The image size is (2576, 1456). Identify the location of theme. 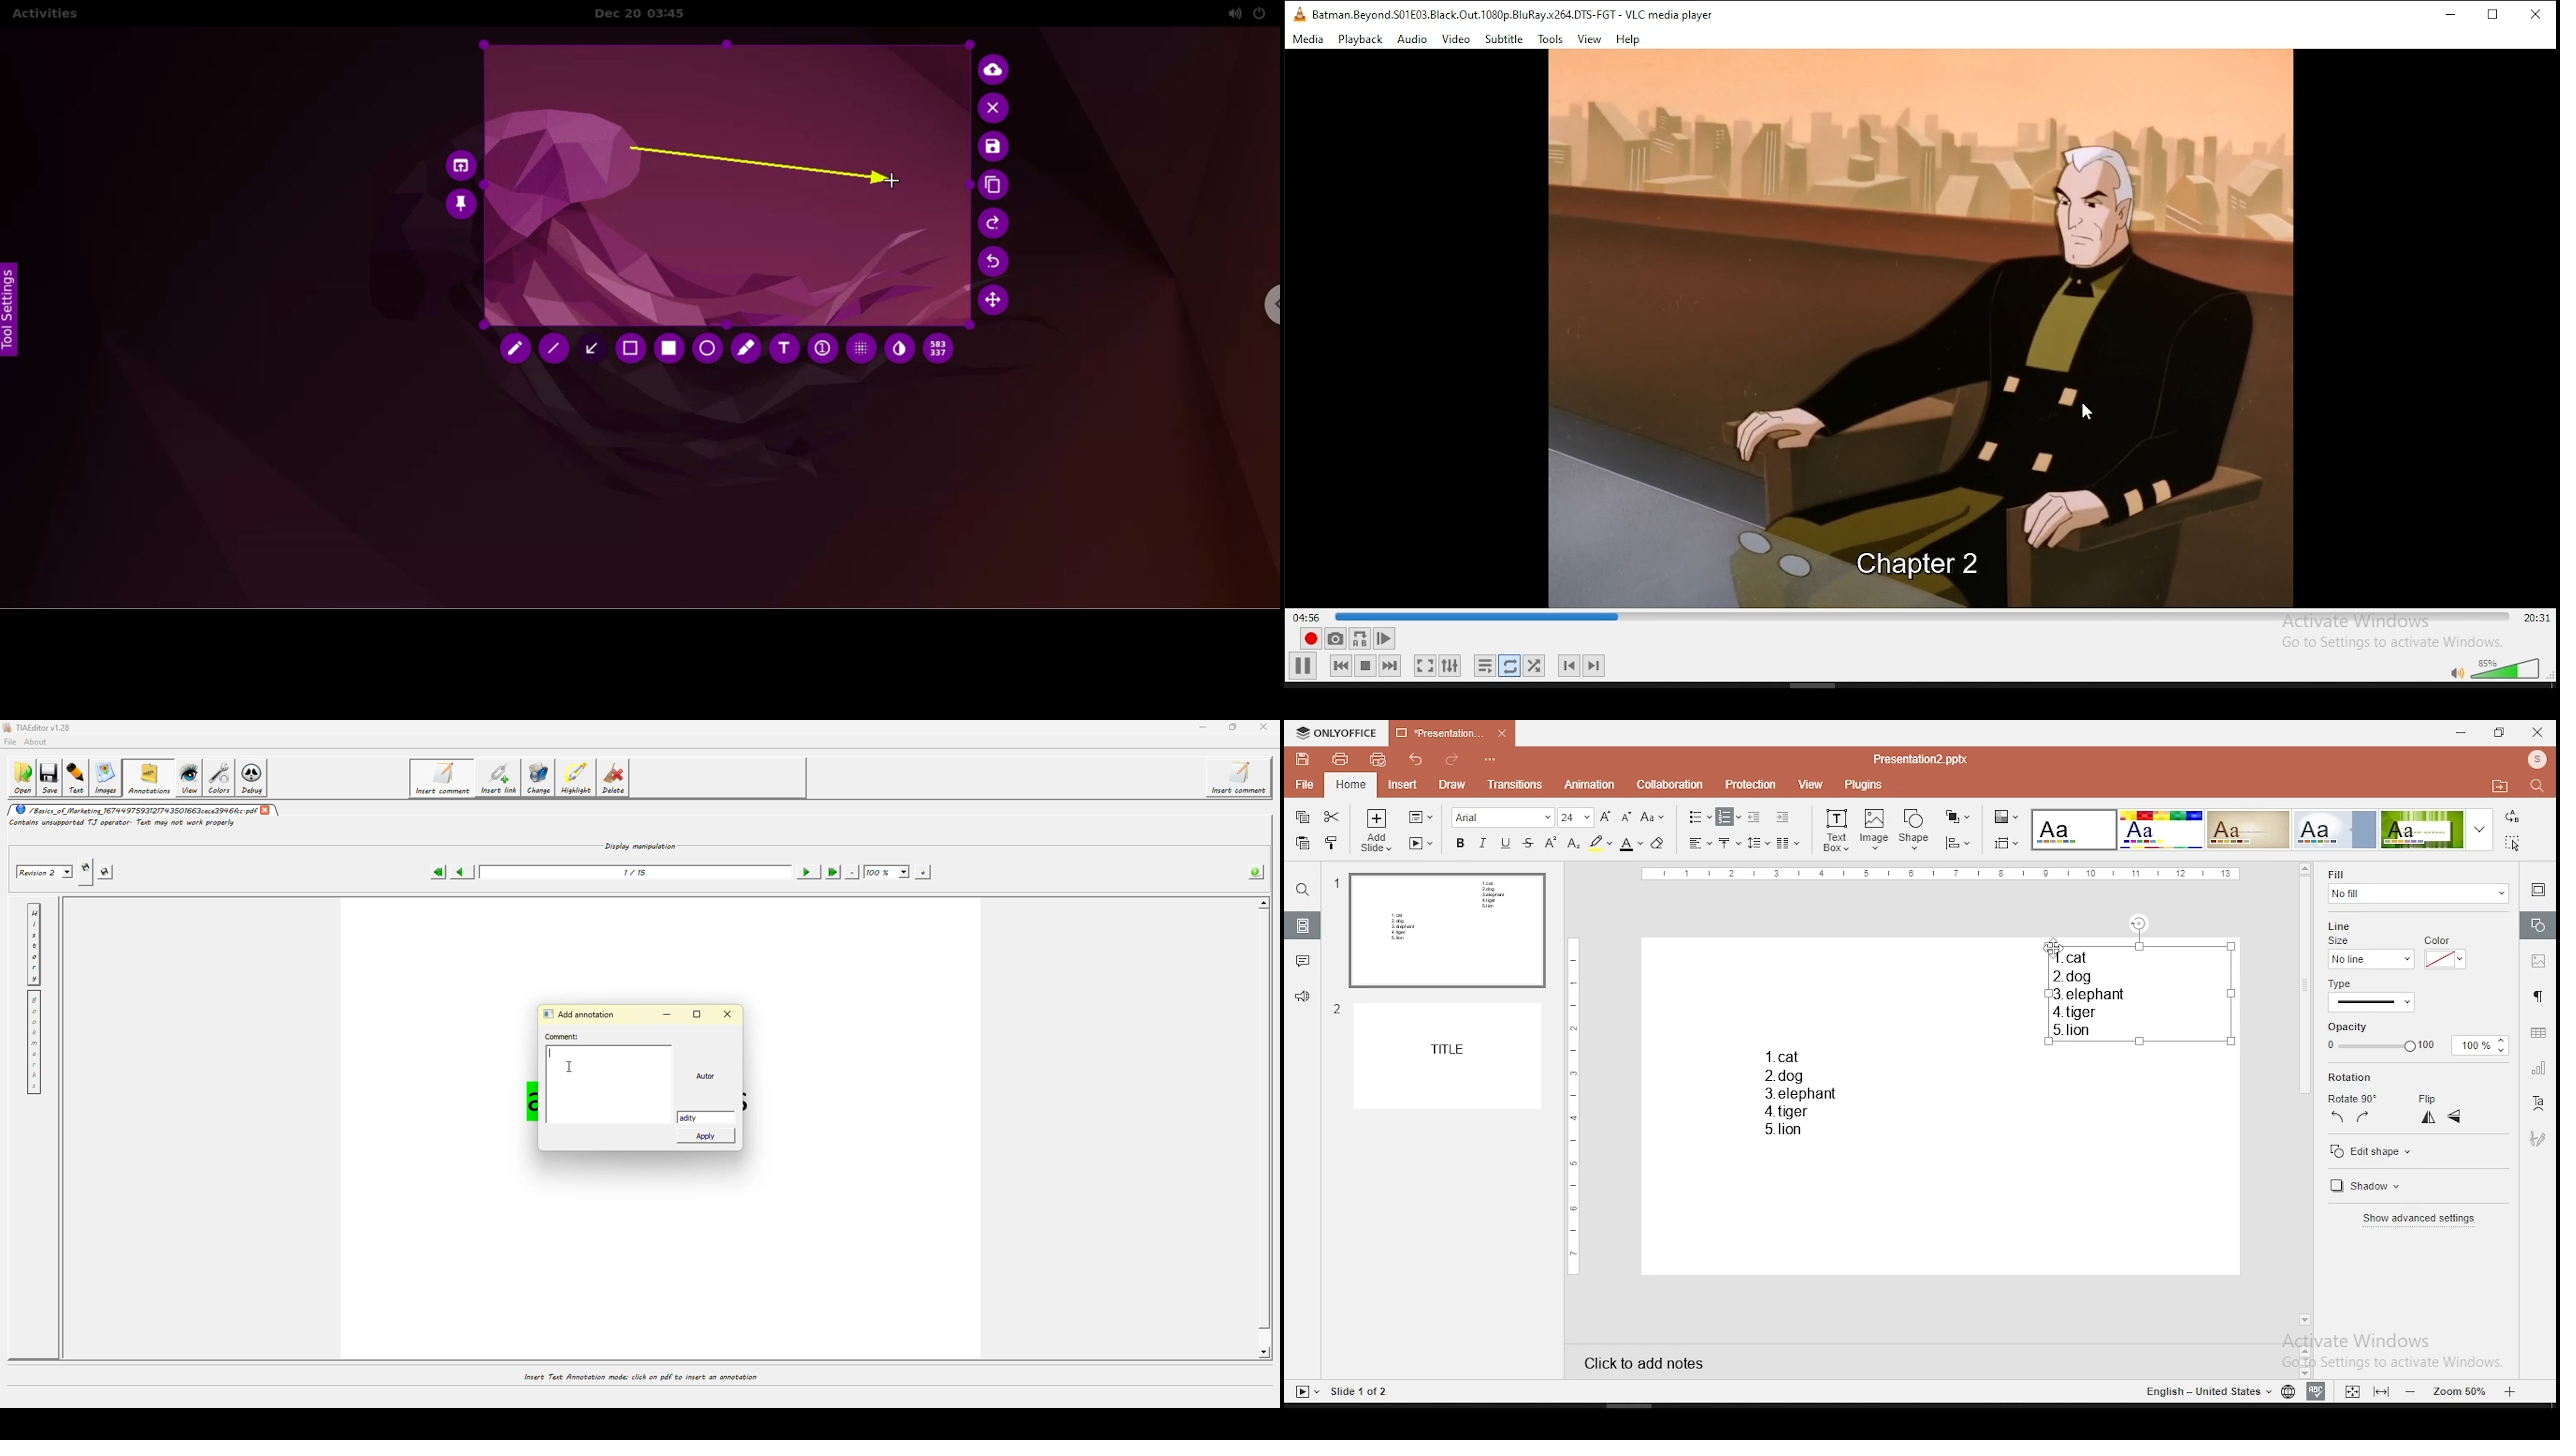
(2335, 829).